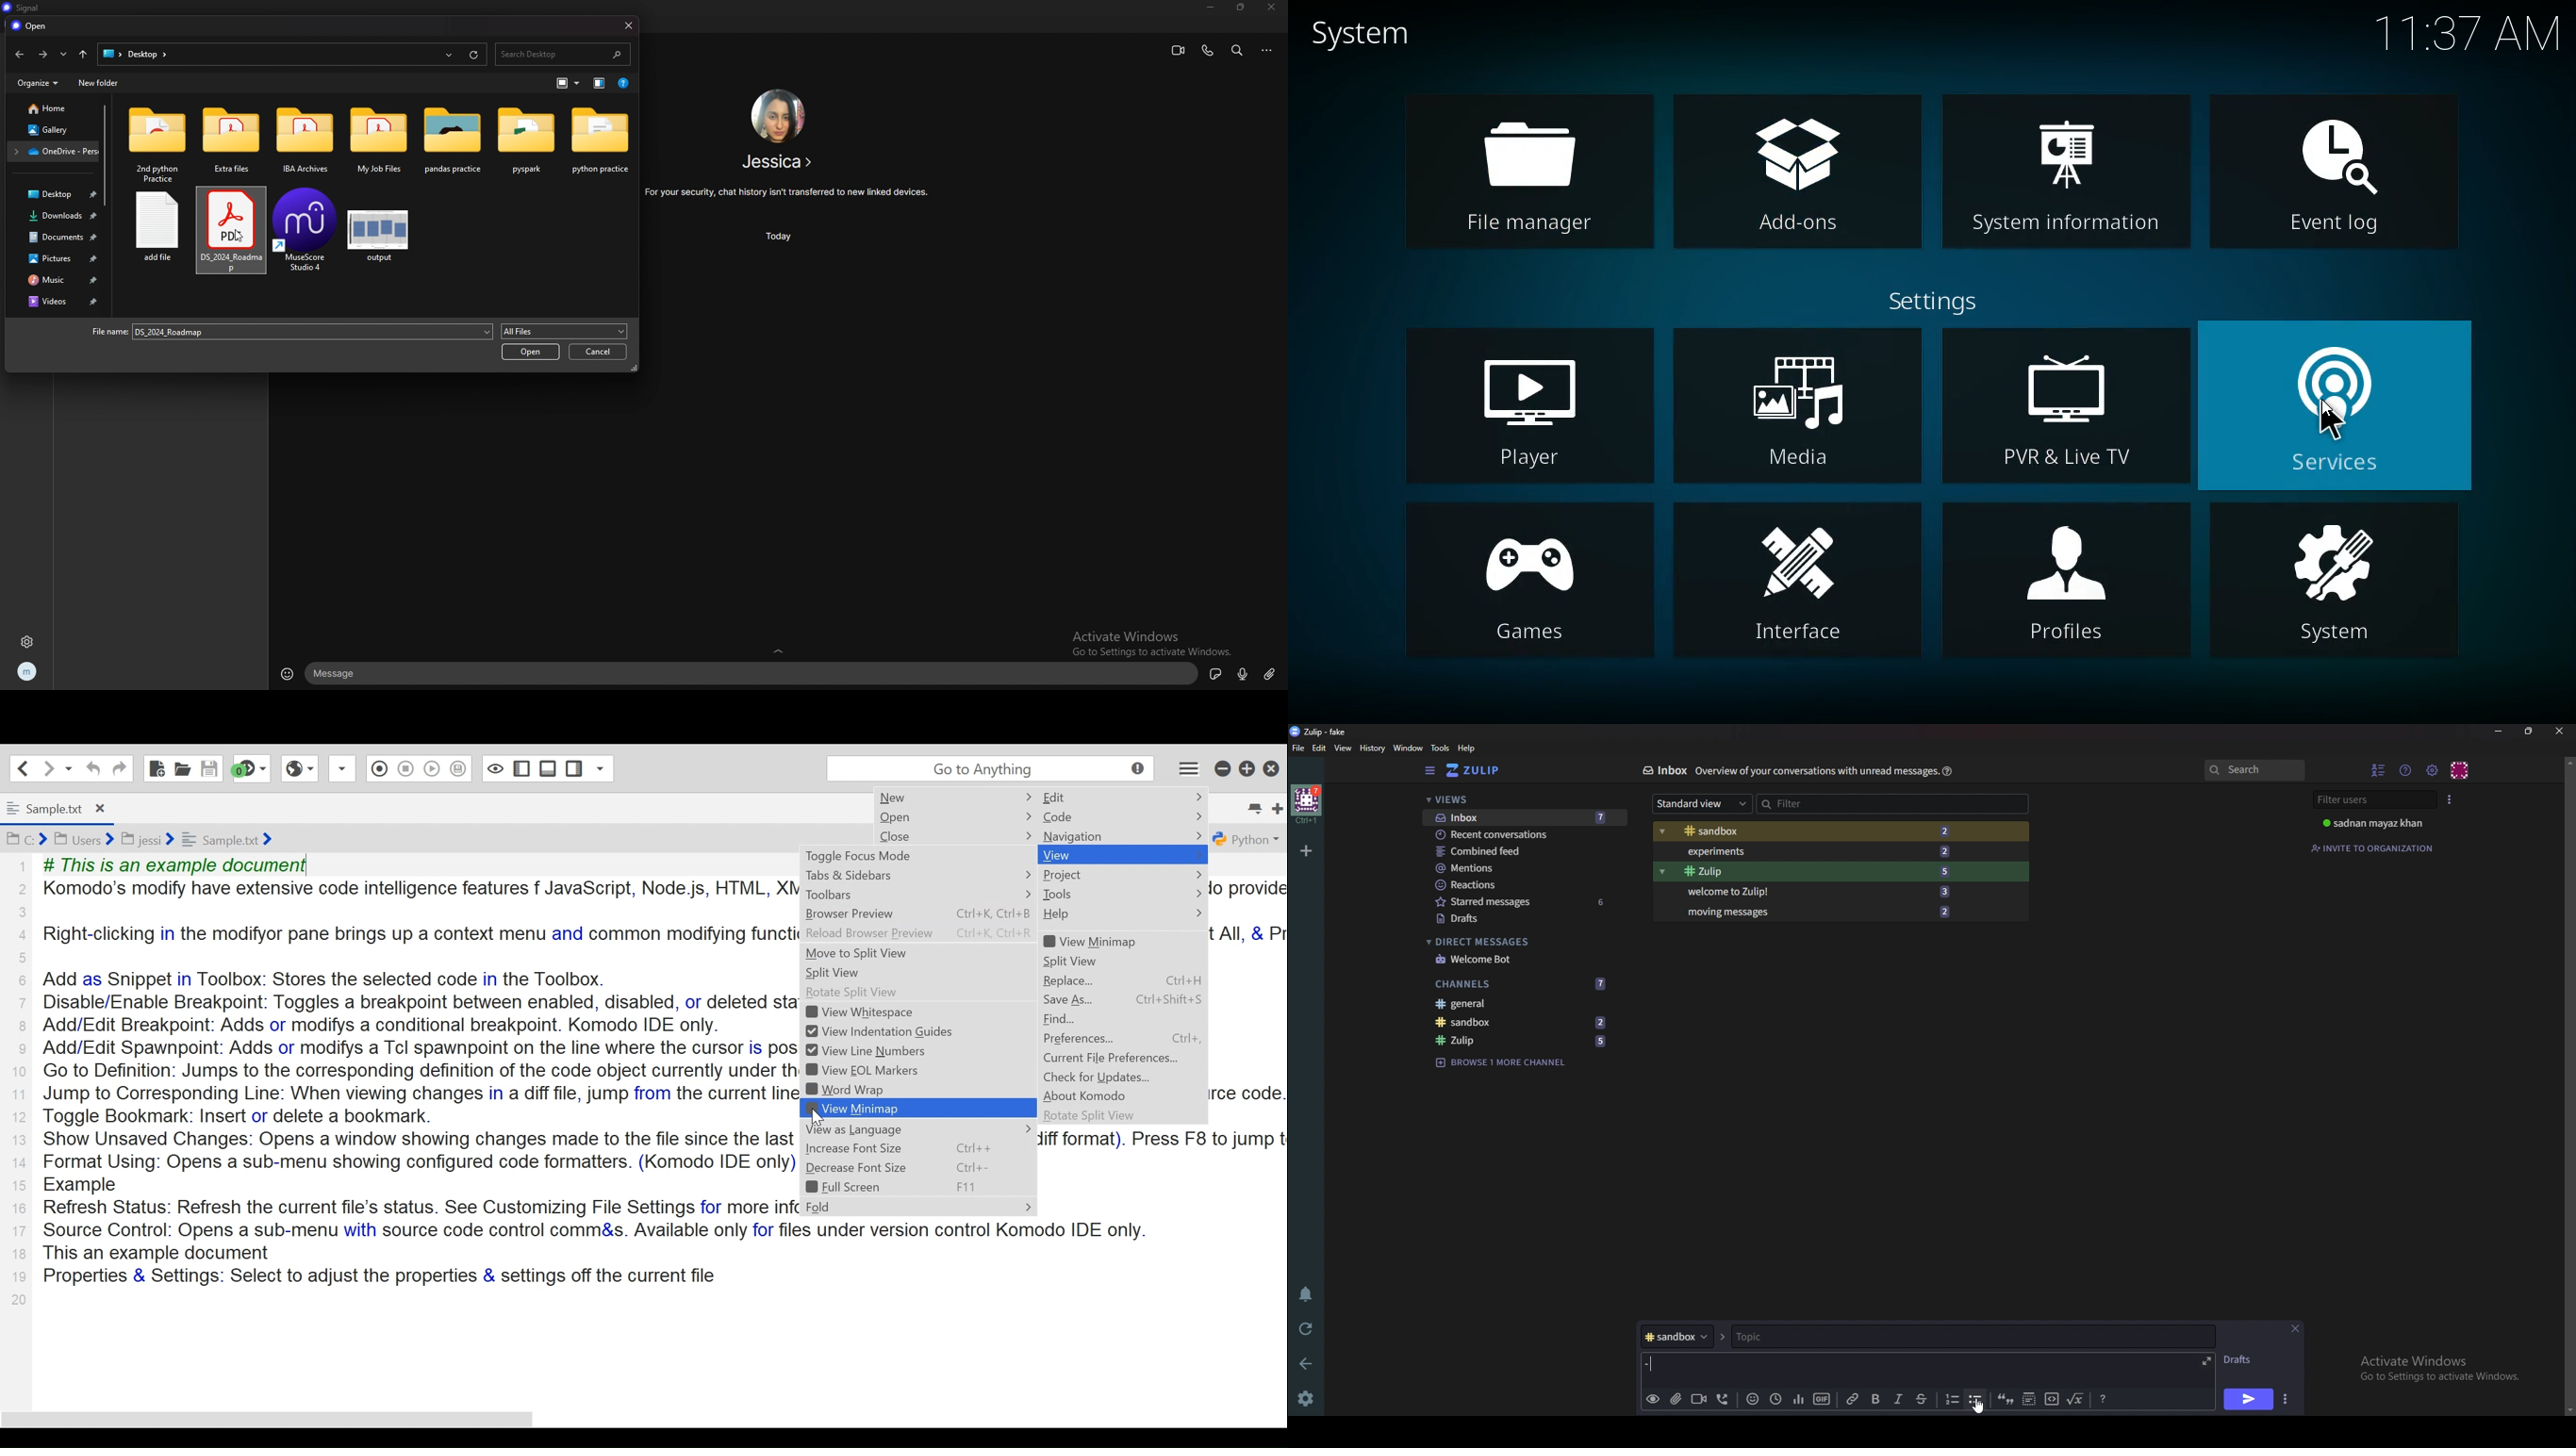 The height and width of the screenshot is (1456, 2576). I want to click on services, so click(2343, 403).